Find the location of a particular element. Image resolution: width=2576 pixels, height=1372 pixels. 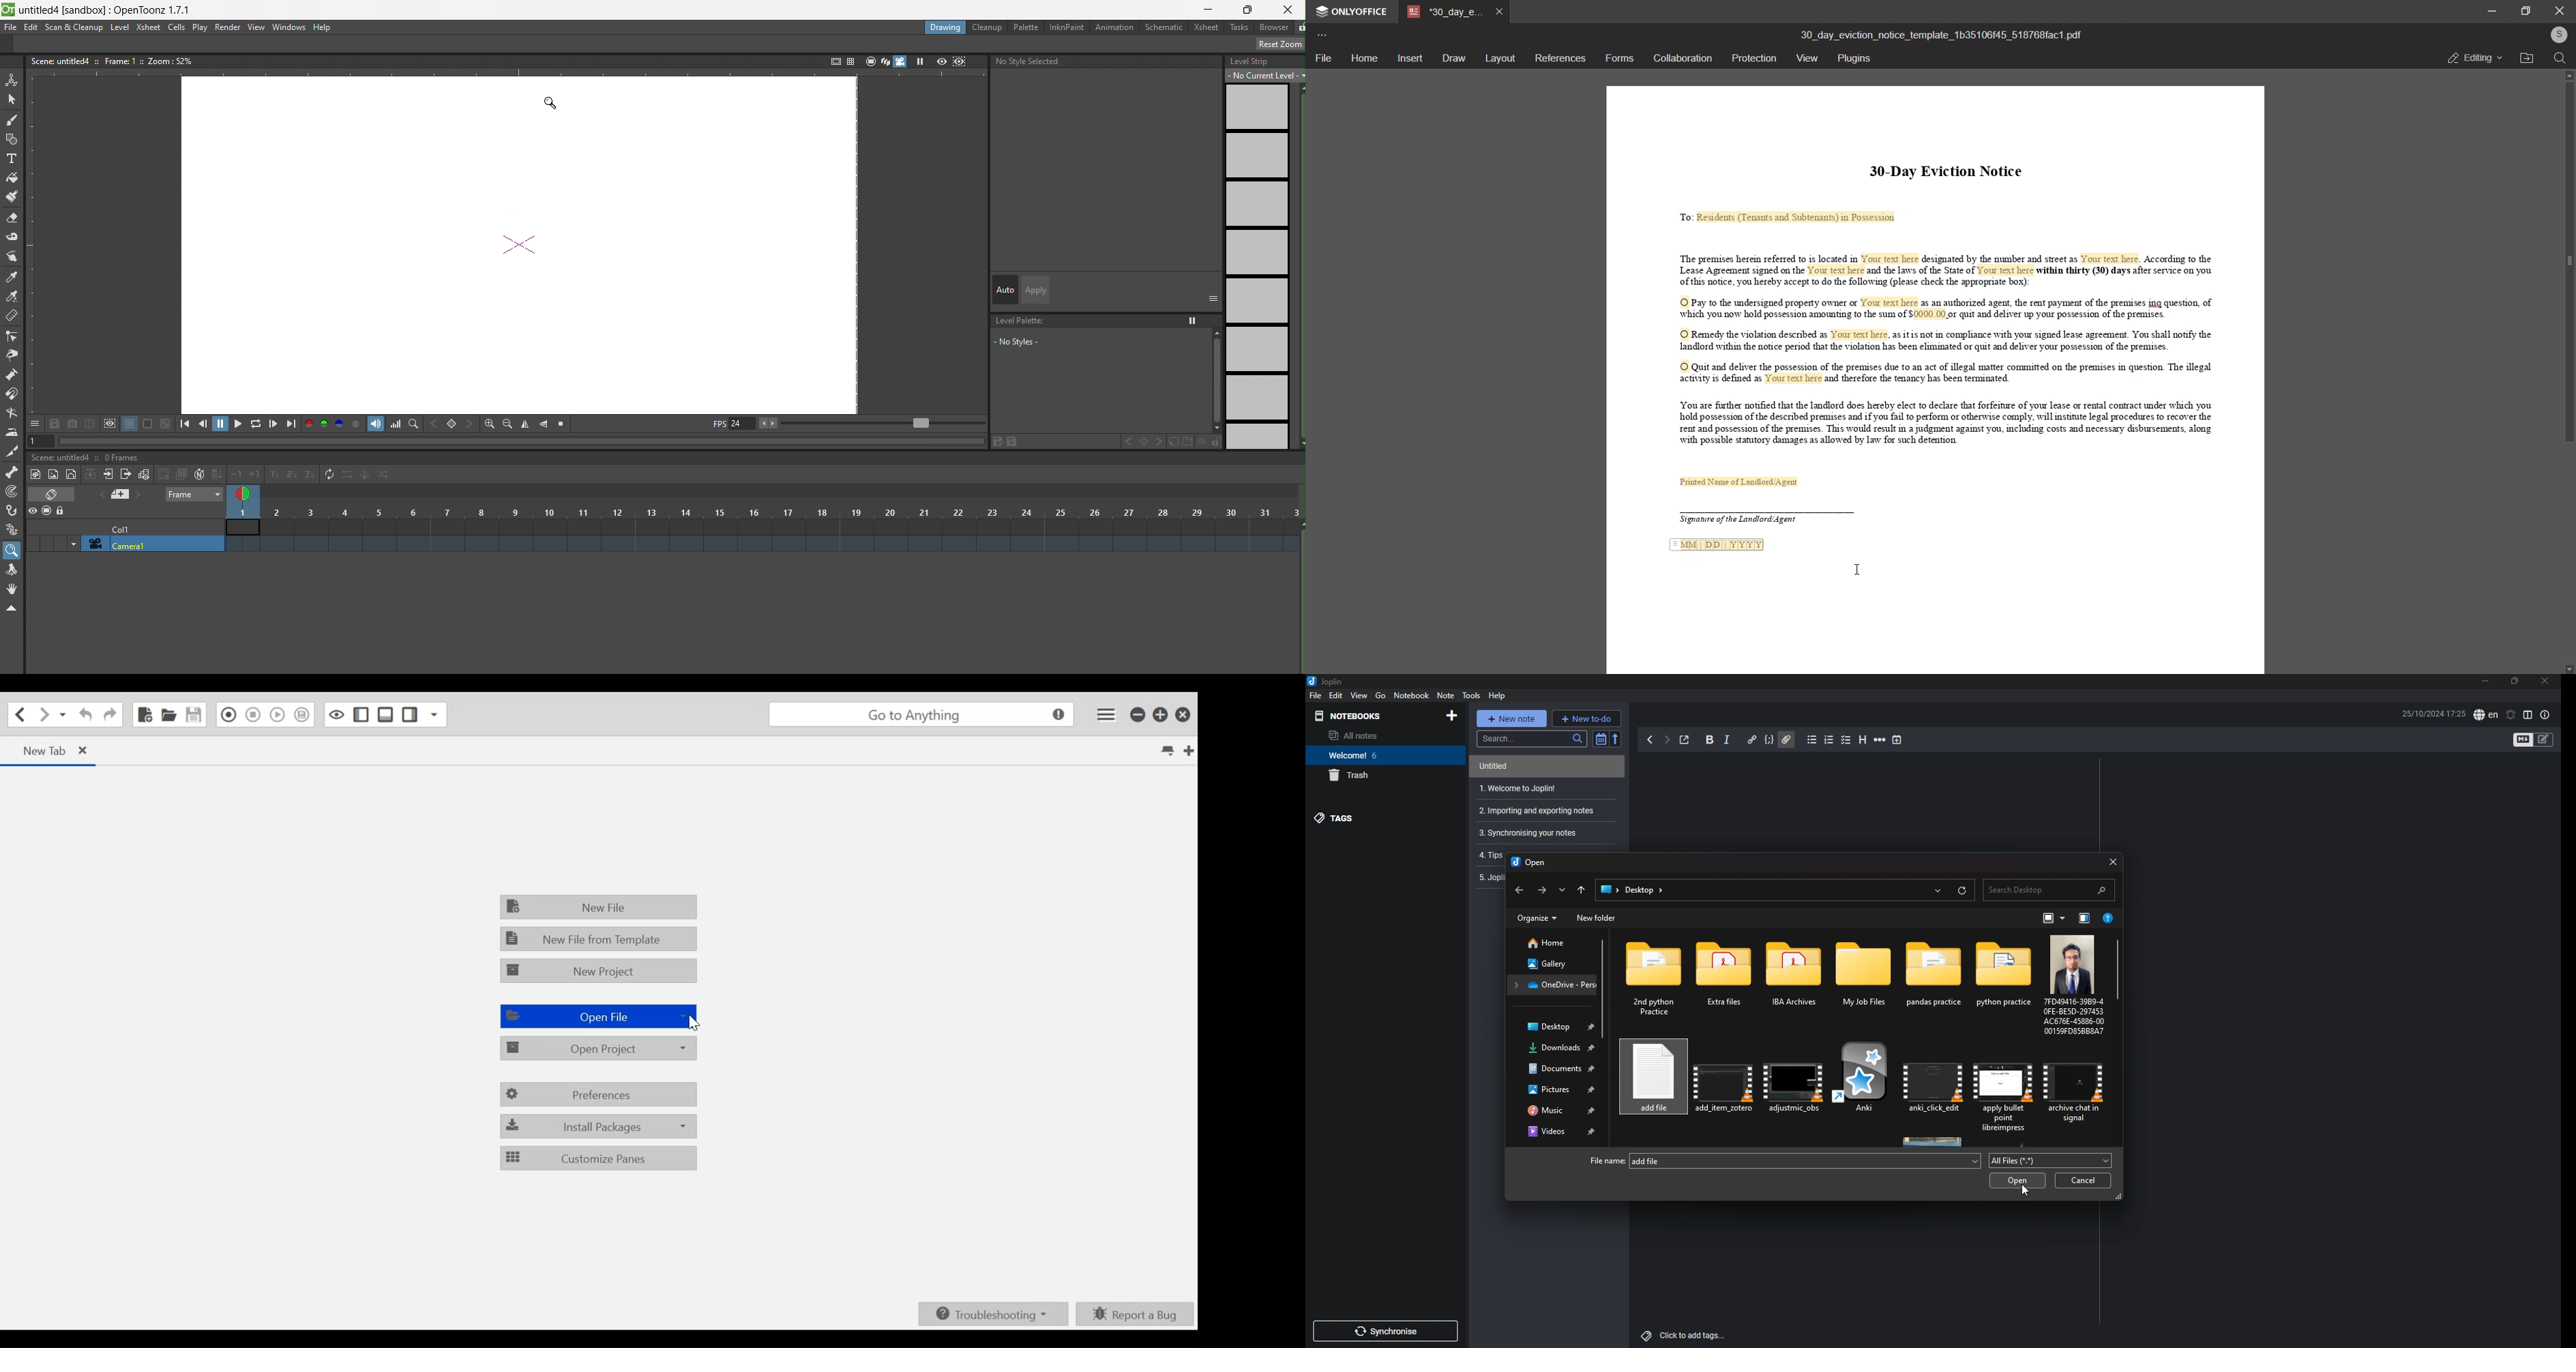

user is located at coordinates (2558, 34).